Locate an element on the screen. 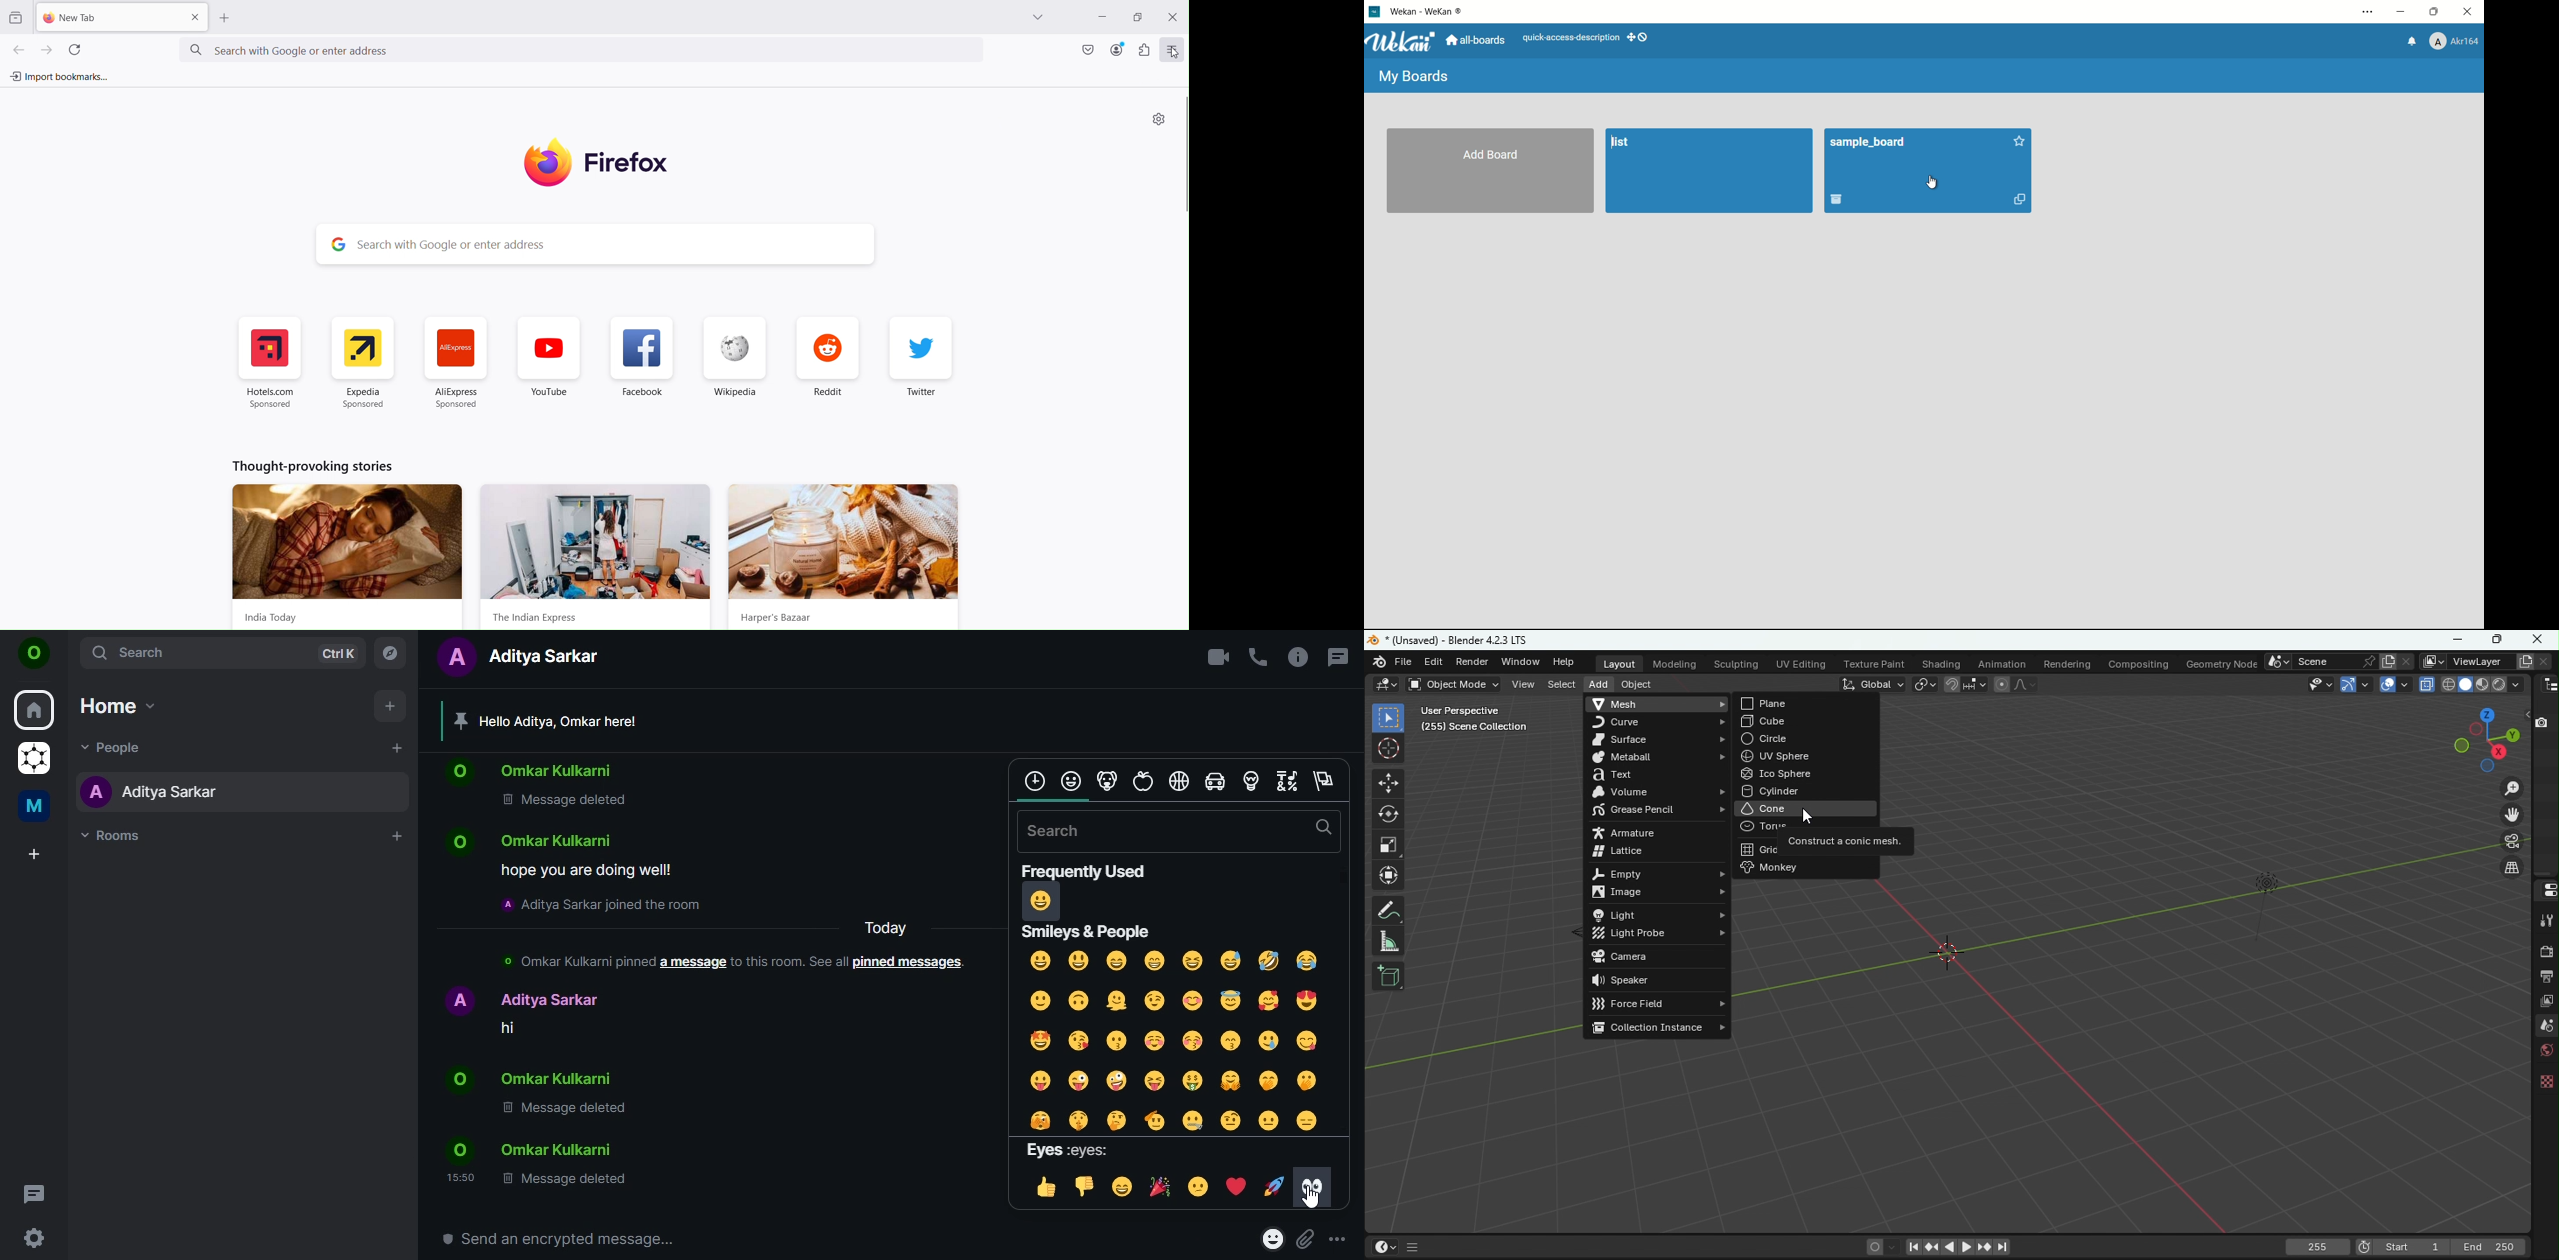 This screenshot has width=2576, height=1260. on is located at coordinates (38, 654).